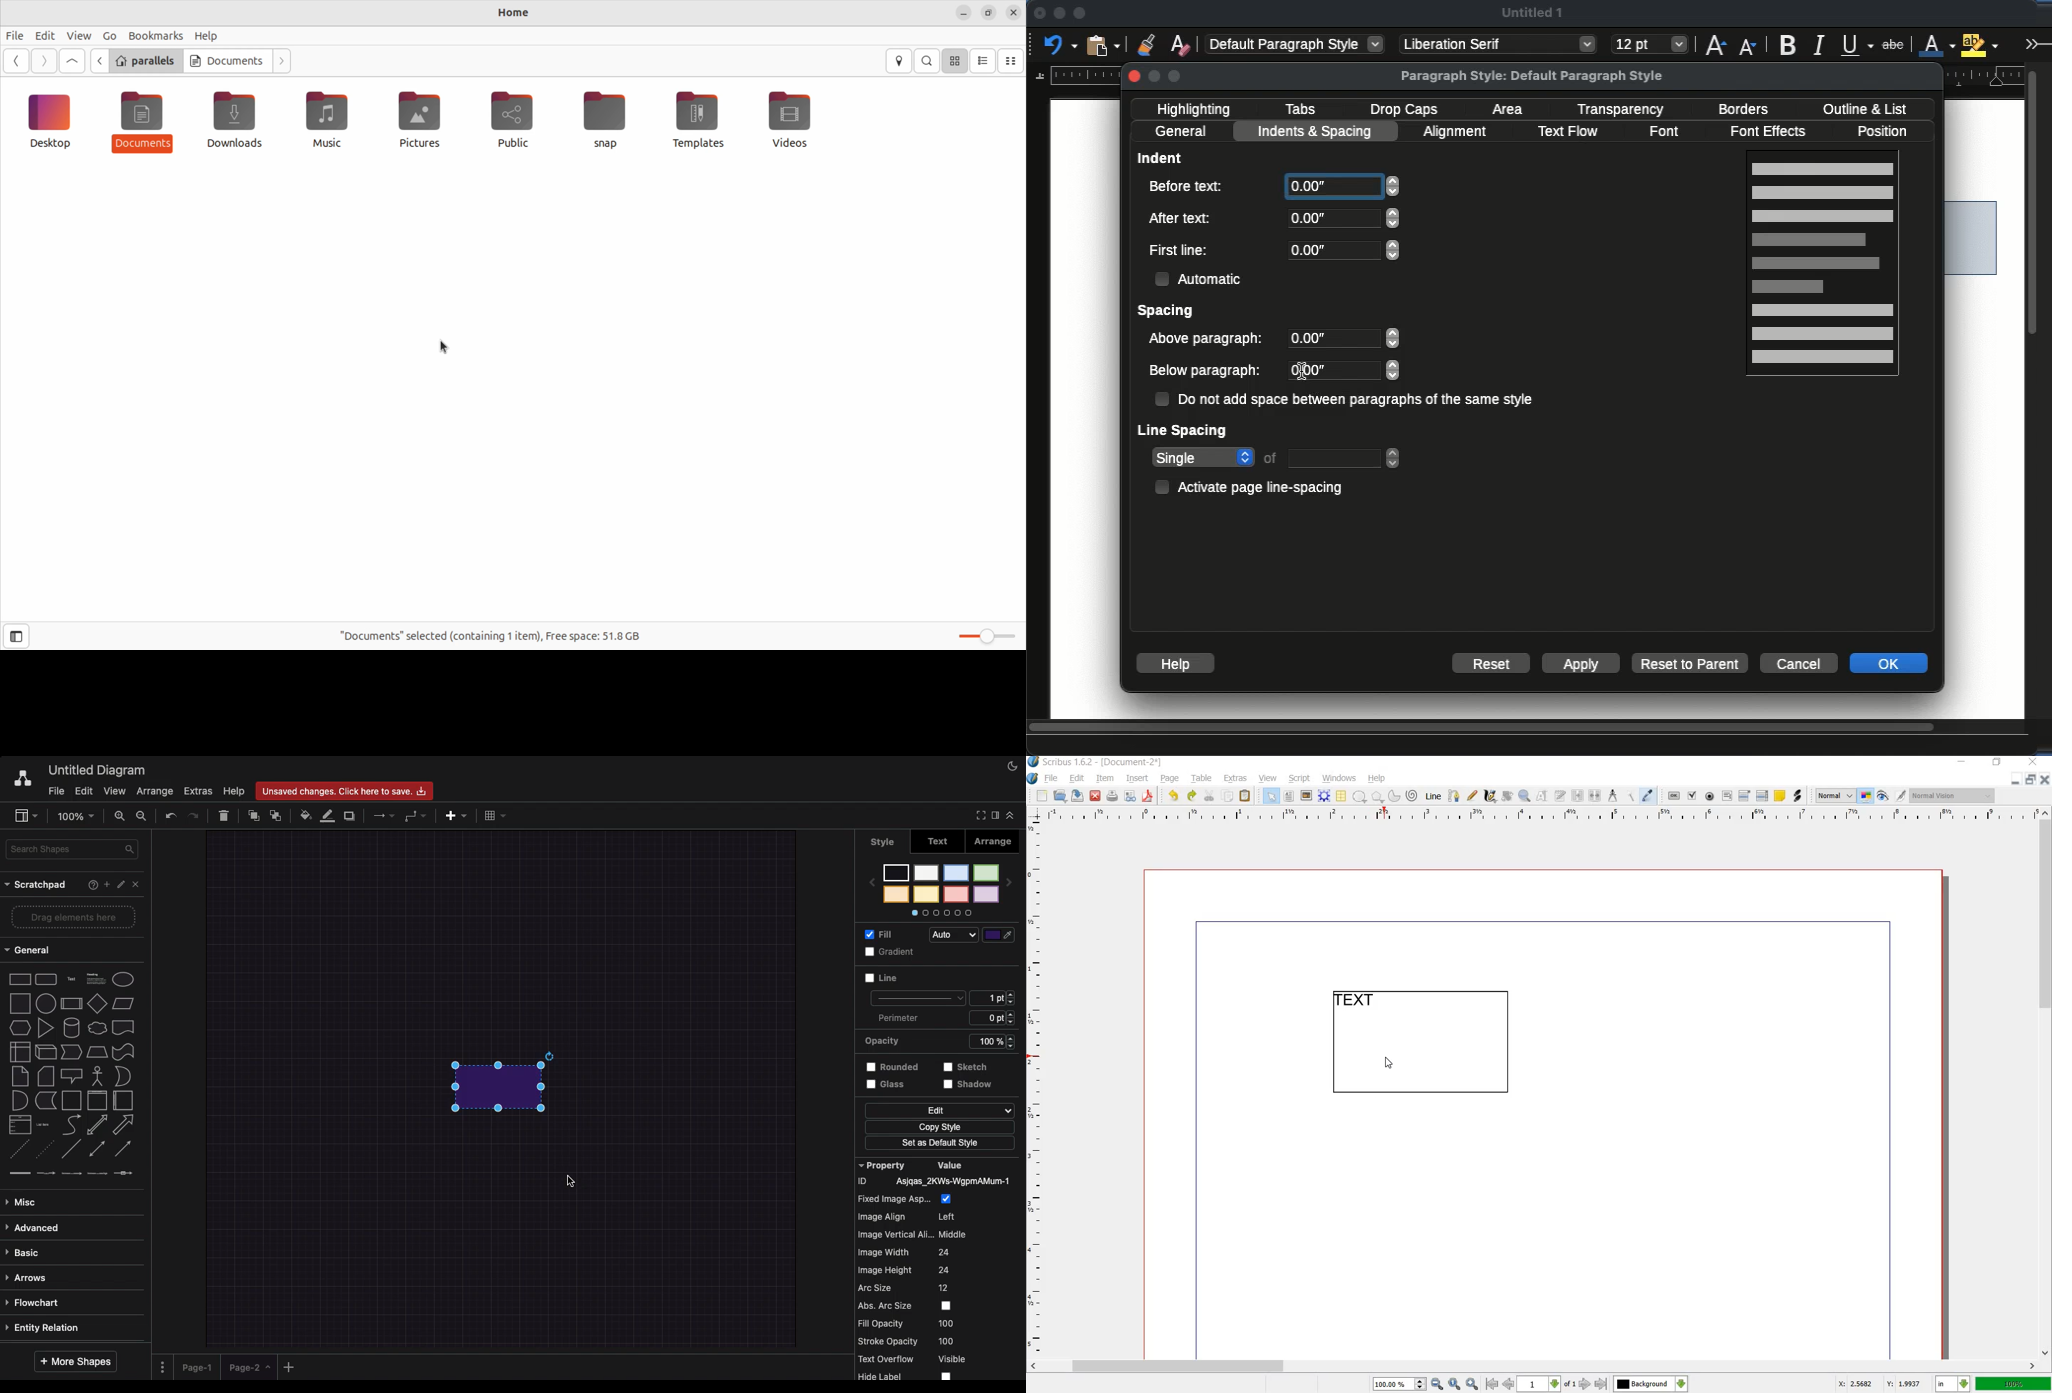  What do you see at coordinates (1012, 59) in the screenshot?
I see `compact view` at bounding box center [1012, 59].